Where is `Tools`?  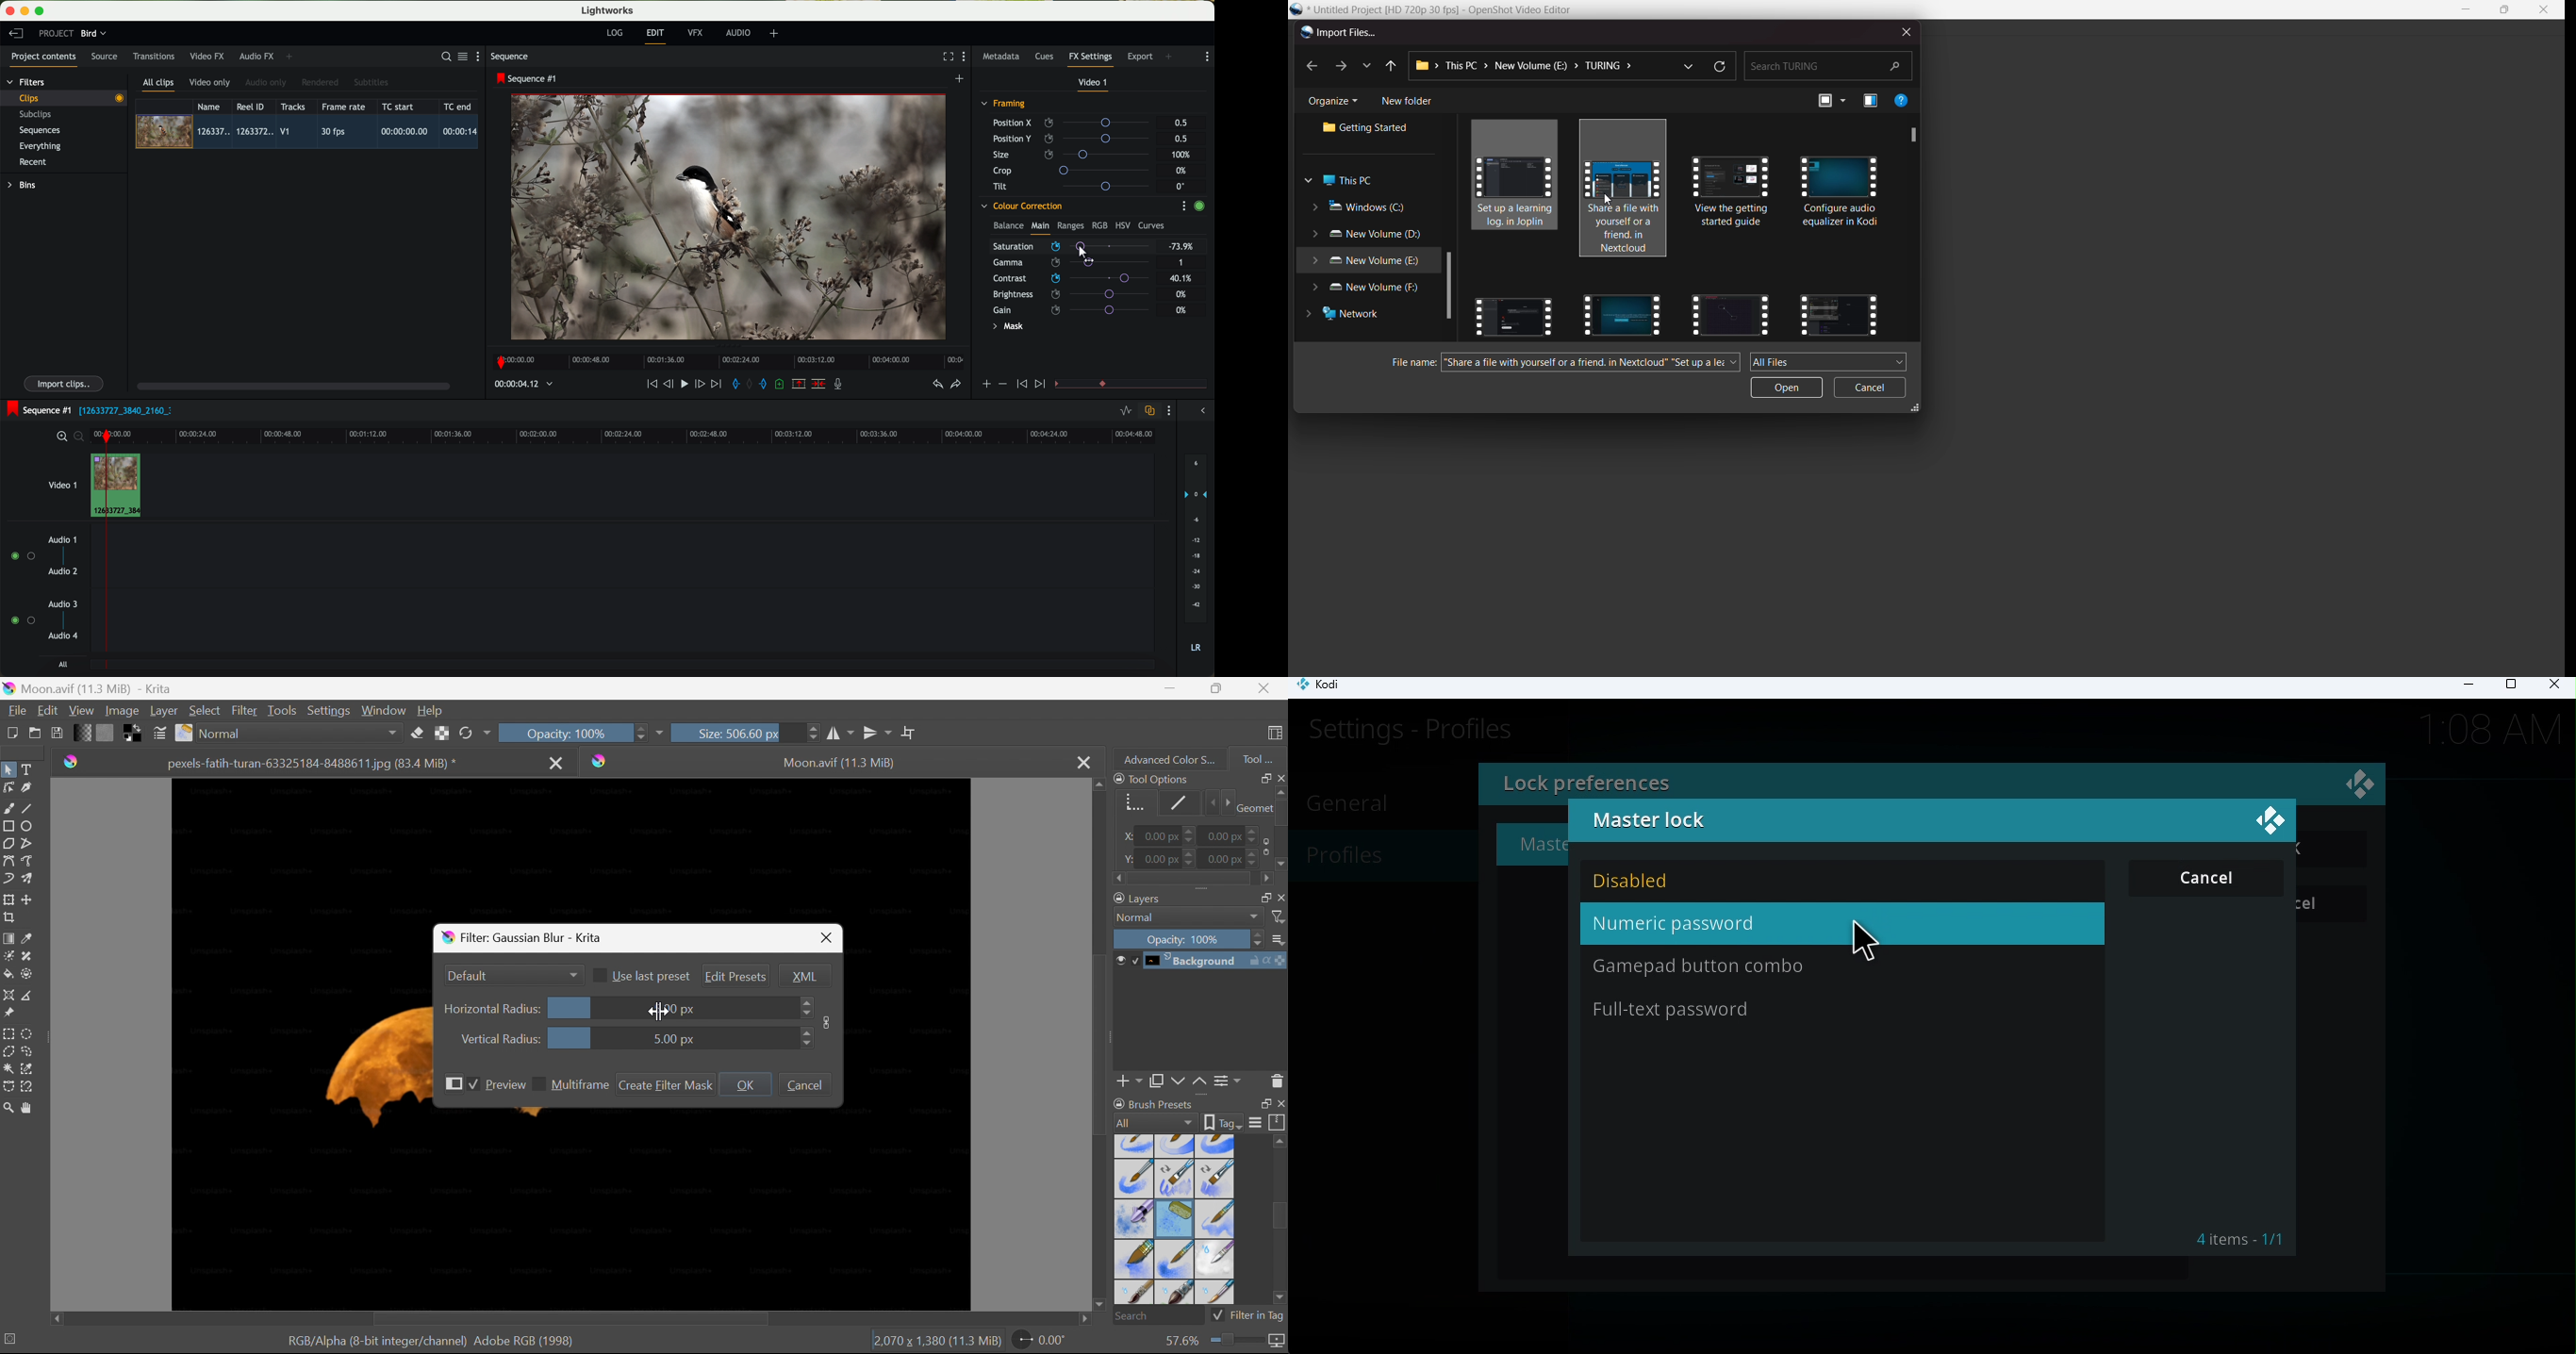
Tools is located at coordinates (281, 711).